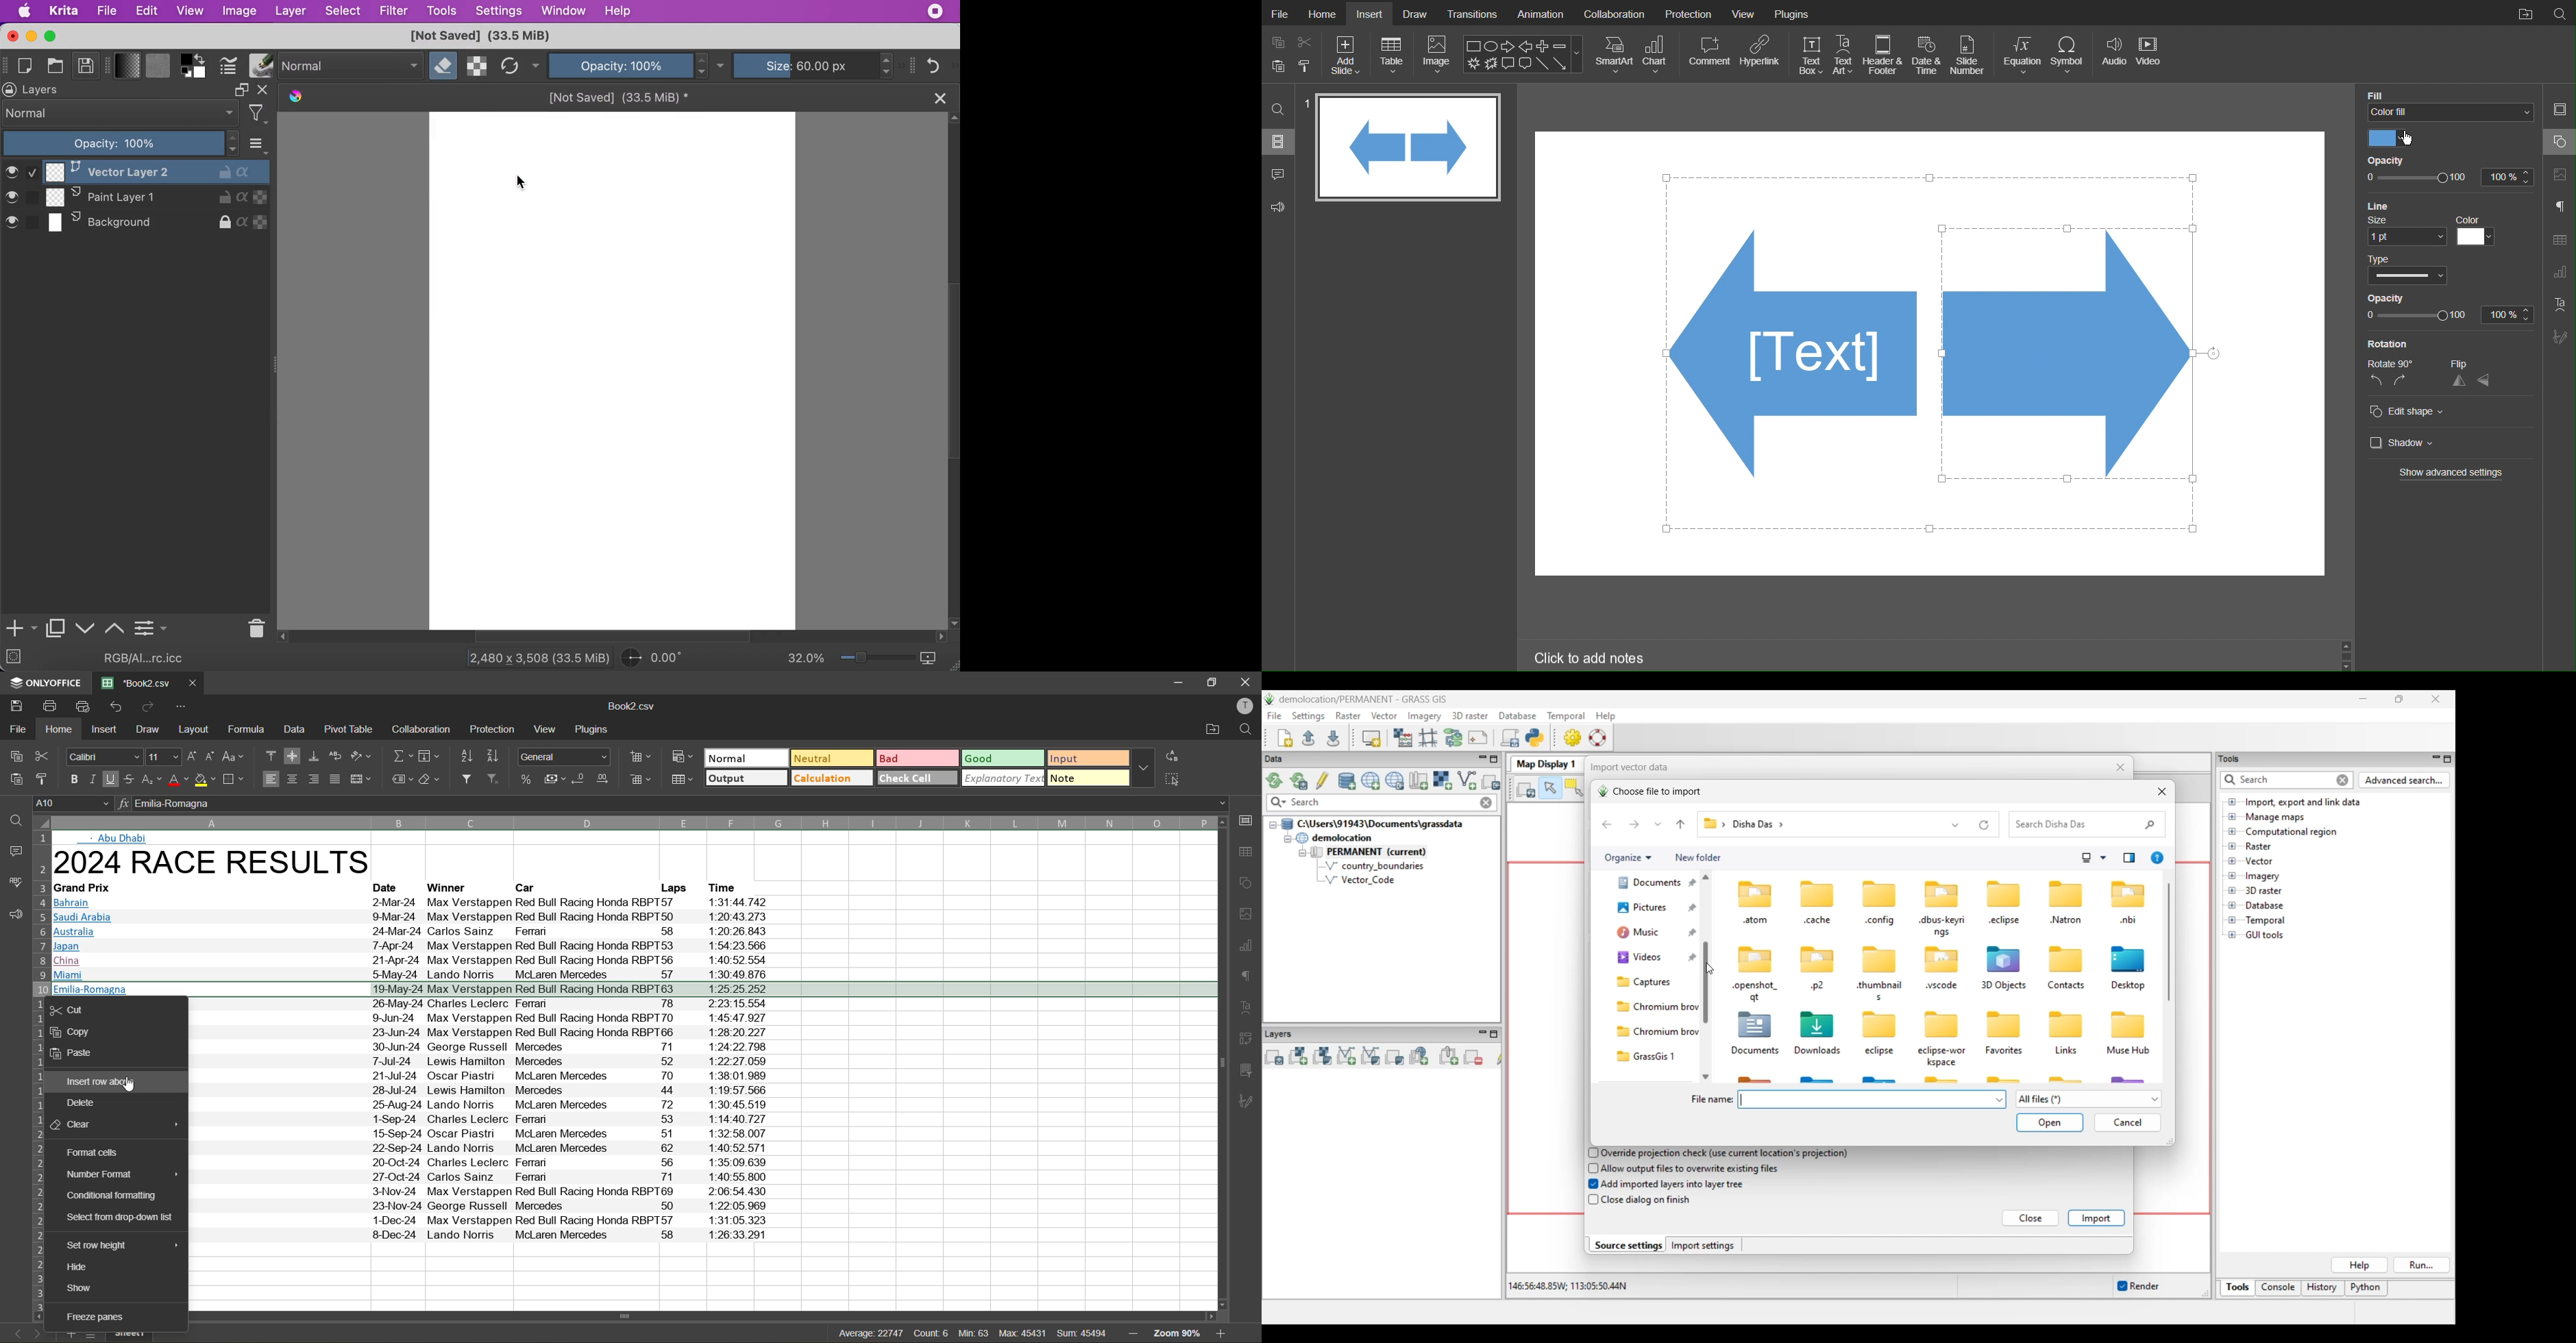 The width and height of the screenshot is (2576, 1344). Describe the element at coordinates (235, 757) in the screenshot. I see `change case` at that location.